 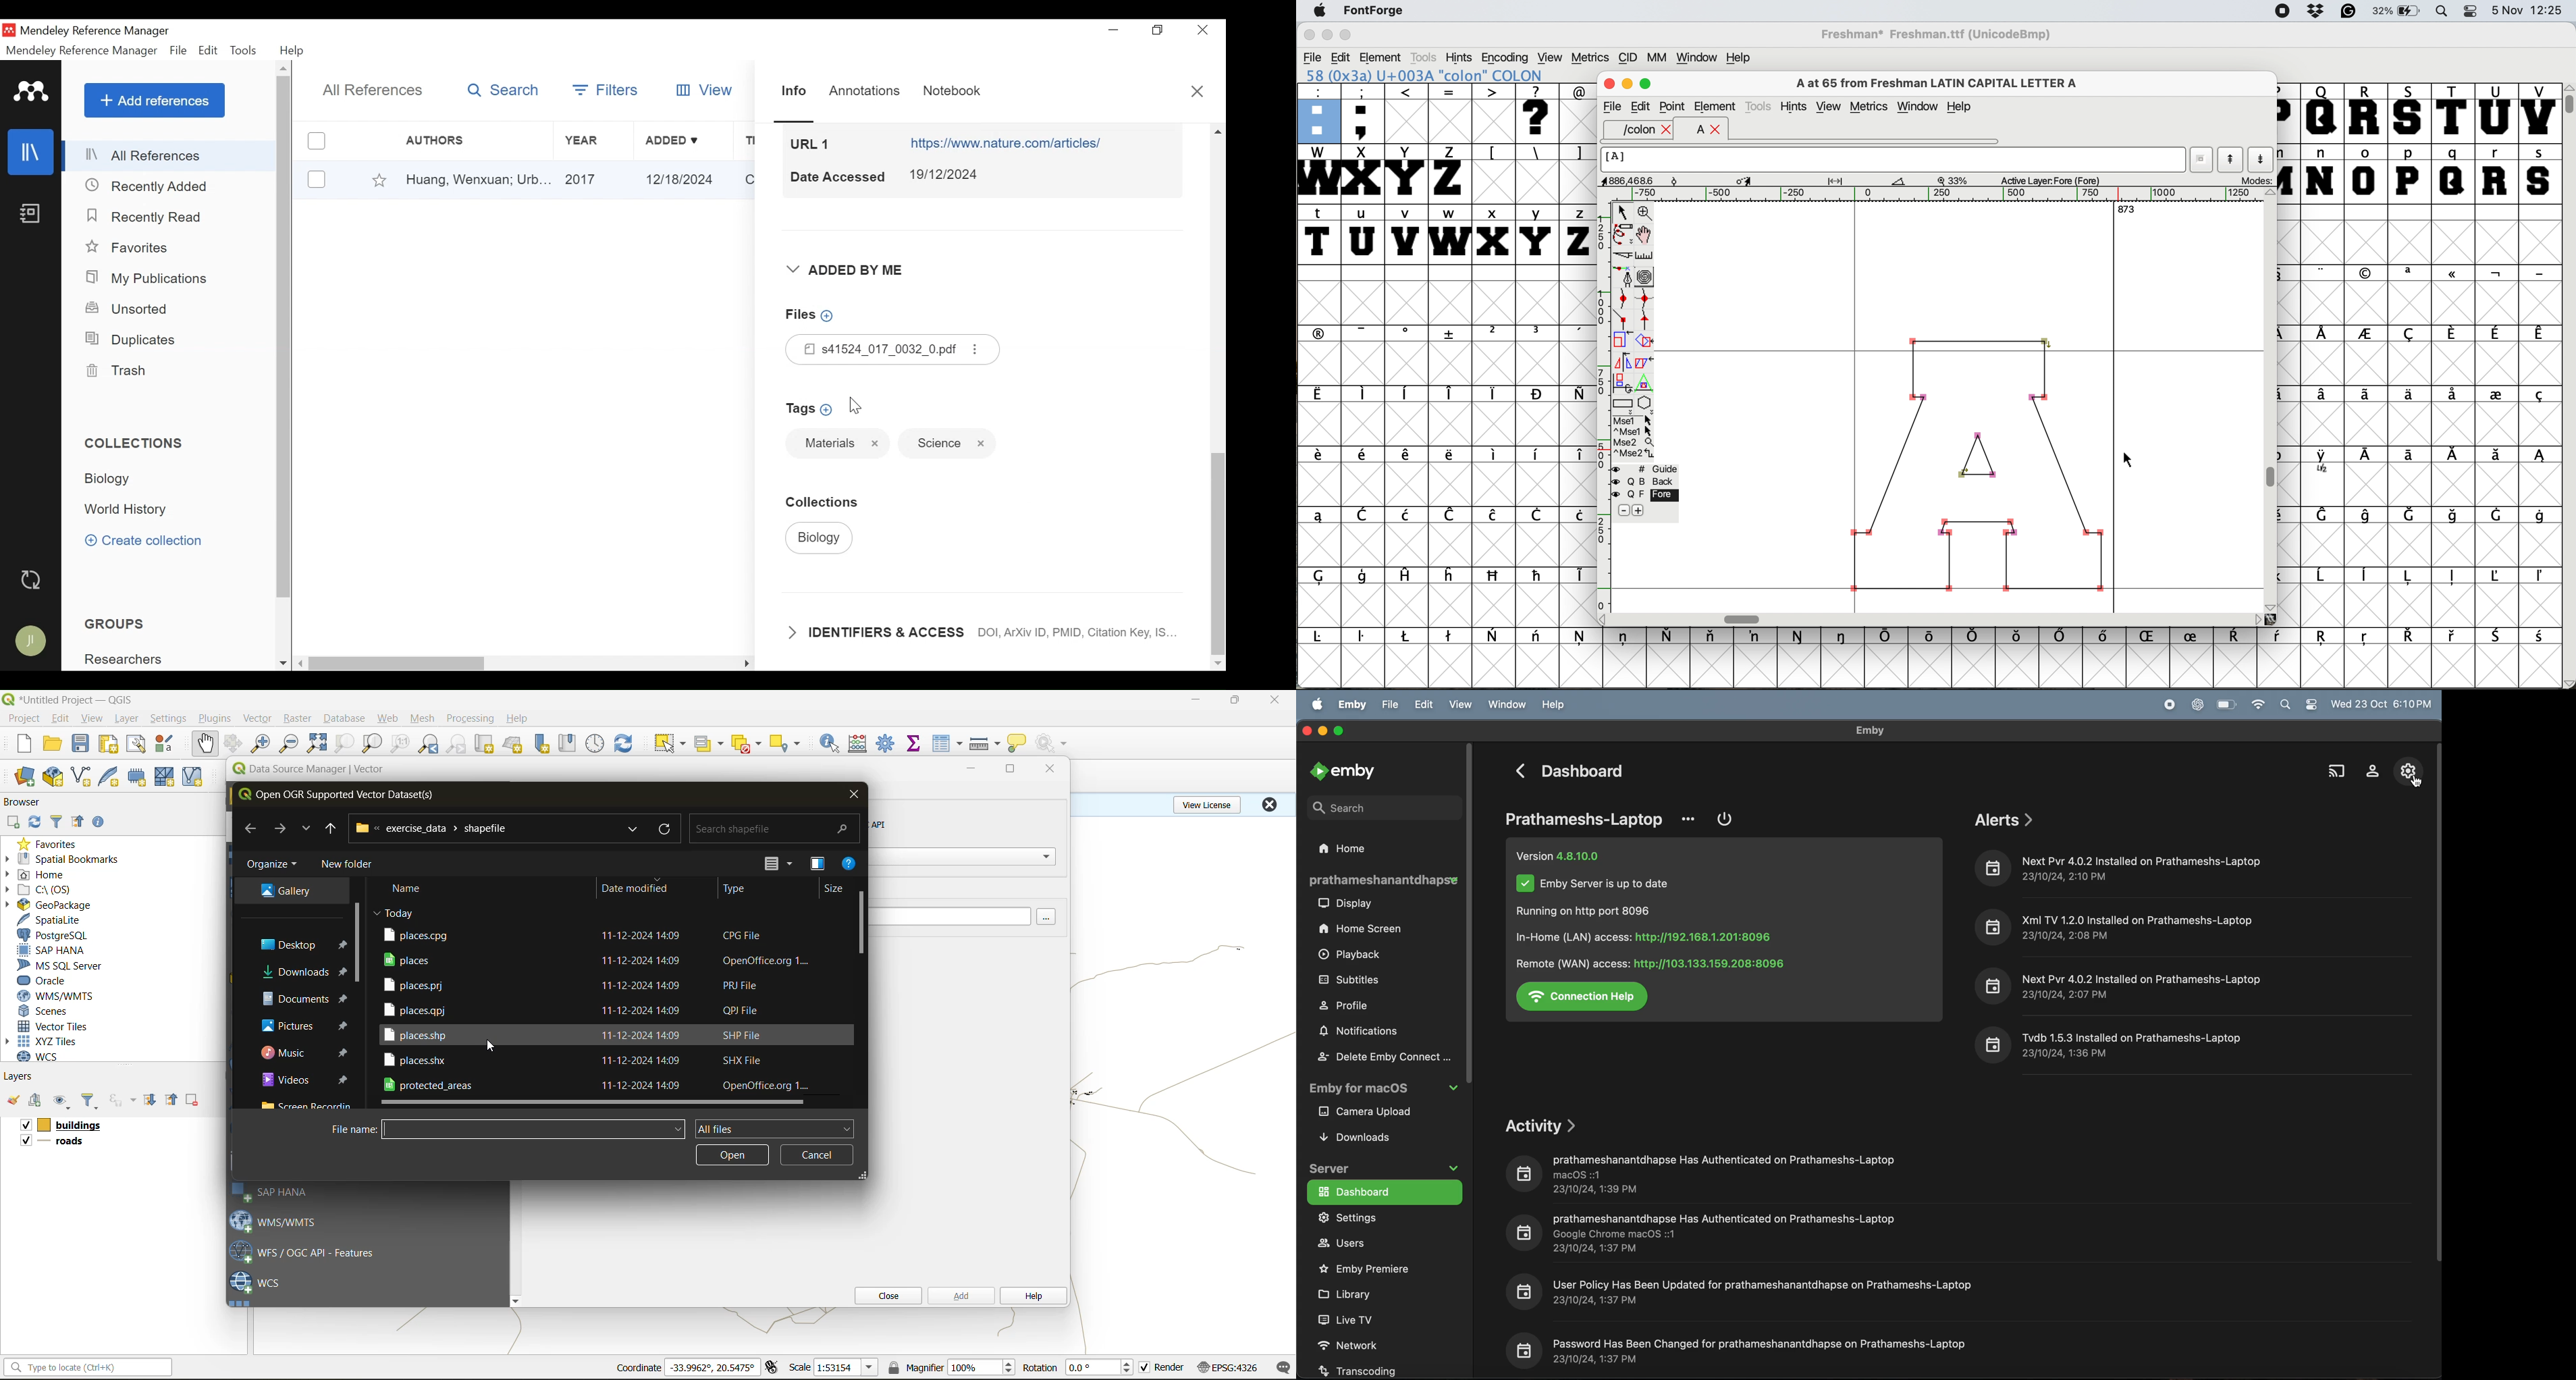 I want to click on symbol, so click(x=1365, y=457).